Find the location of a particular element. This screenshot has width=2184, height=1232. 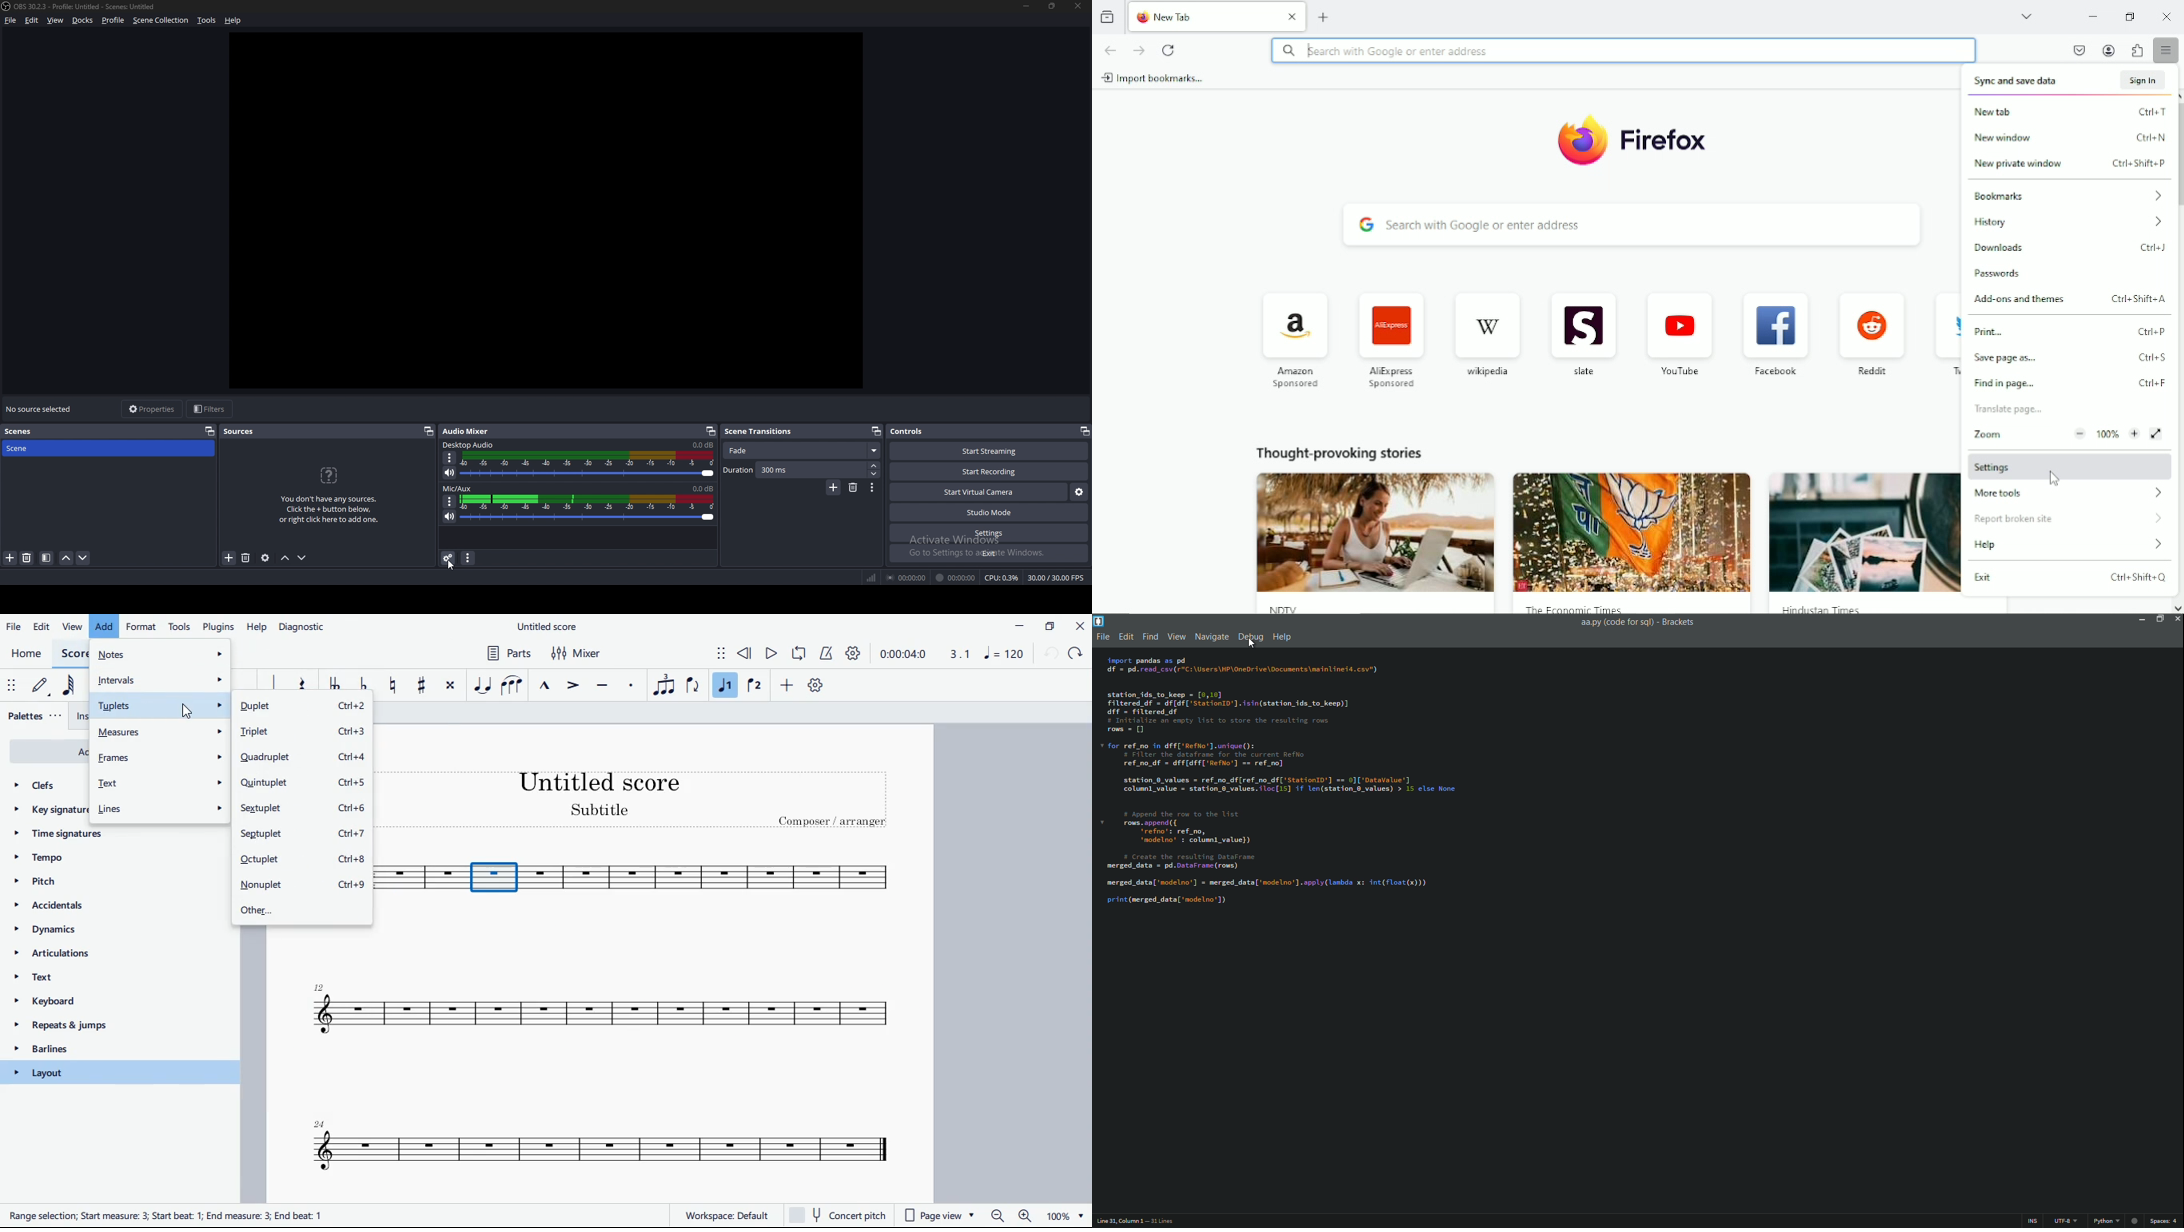

audio mixer is located at coordinates (468, 432).